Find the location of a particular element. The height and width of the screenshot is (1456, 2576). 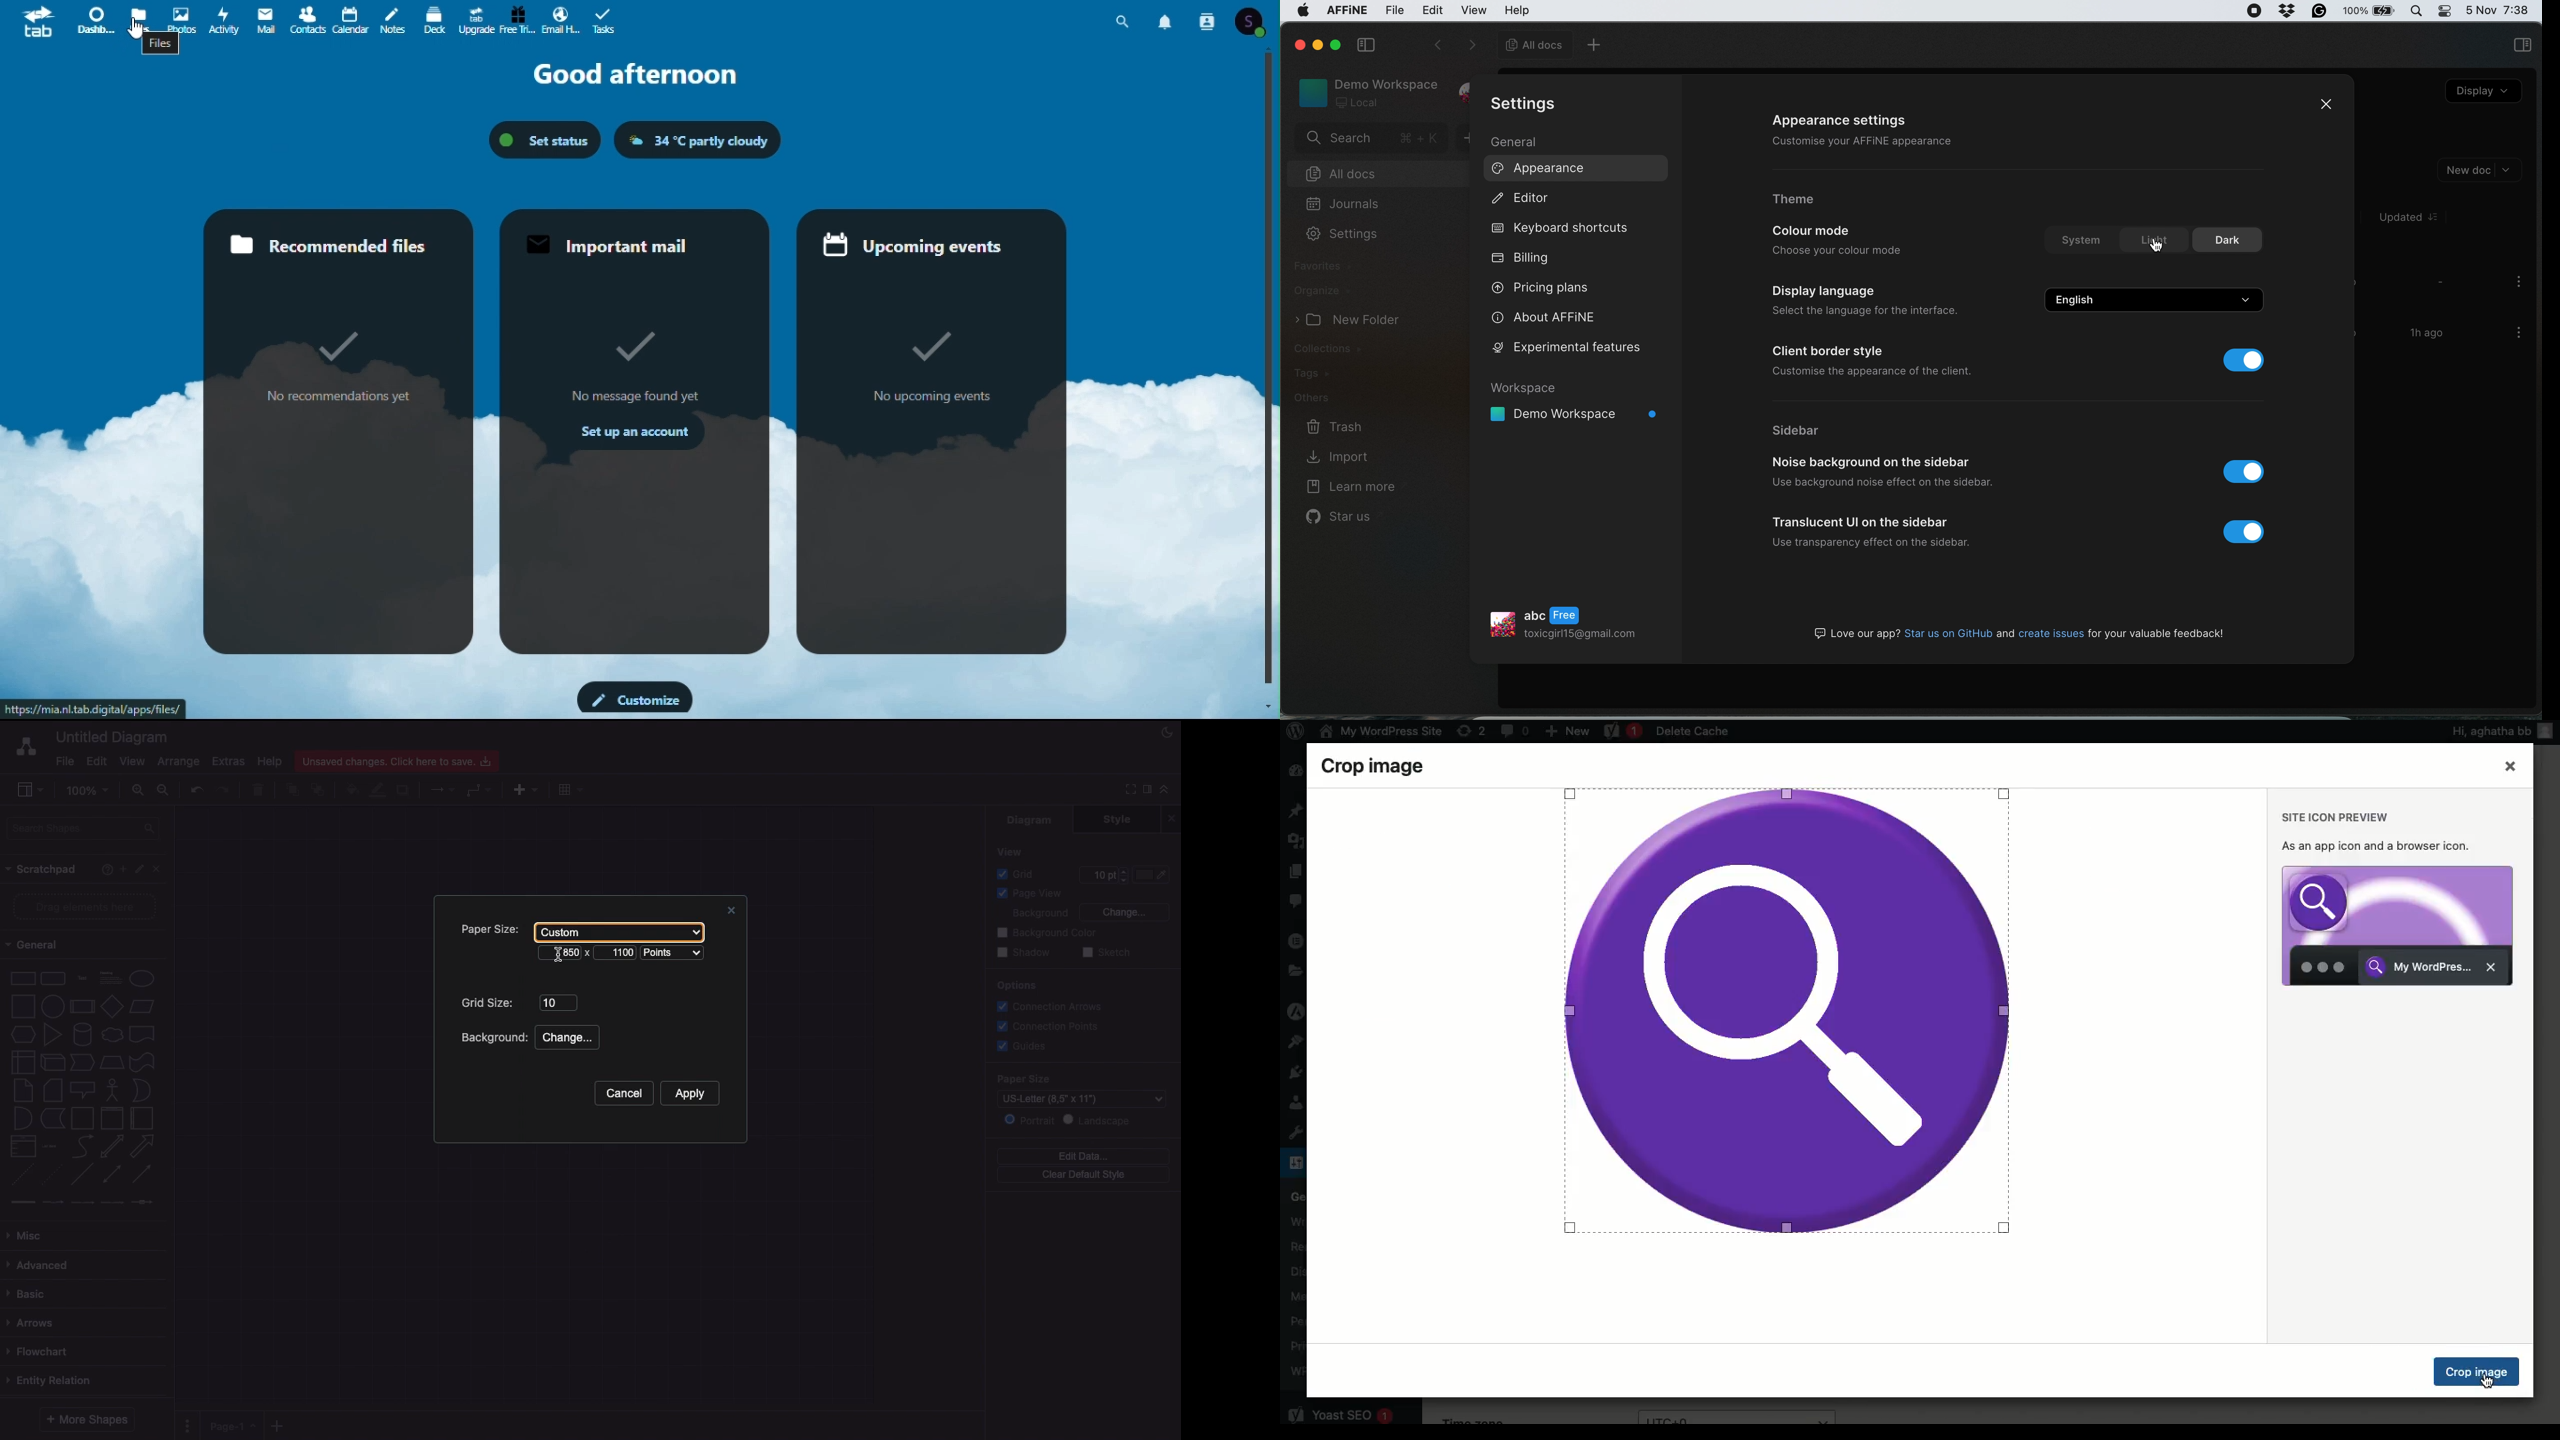

general is located at coordinates (1518, 142).